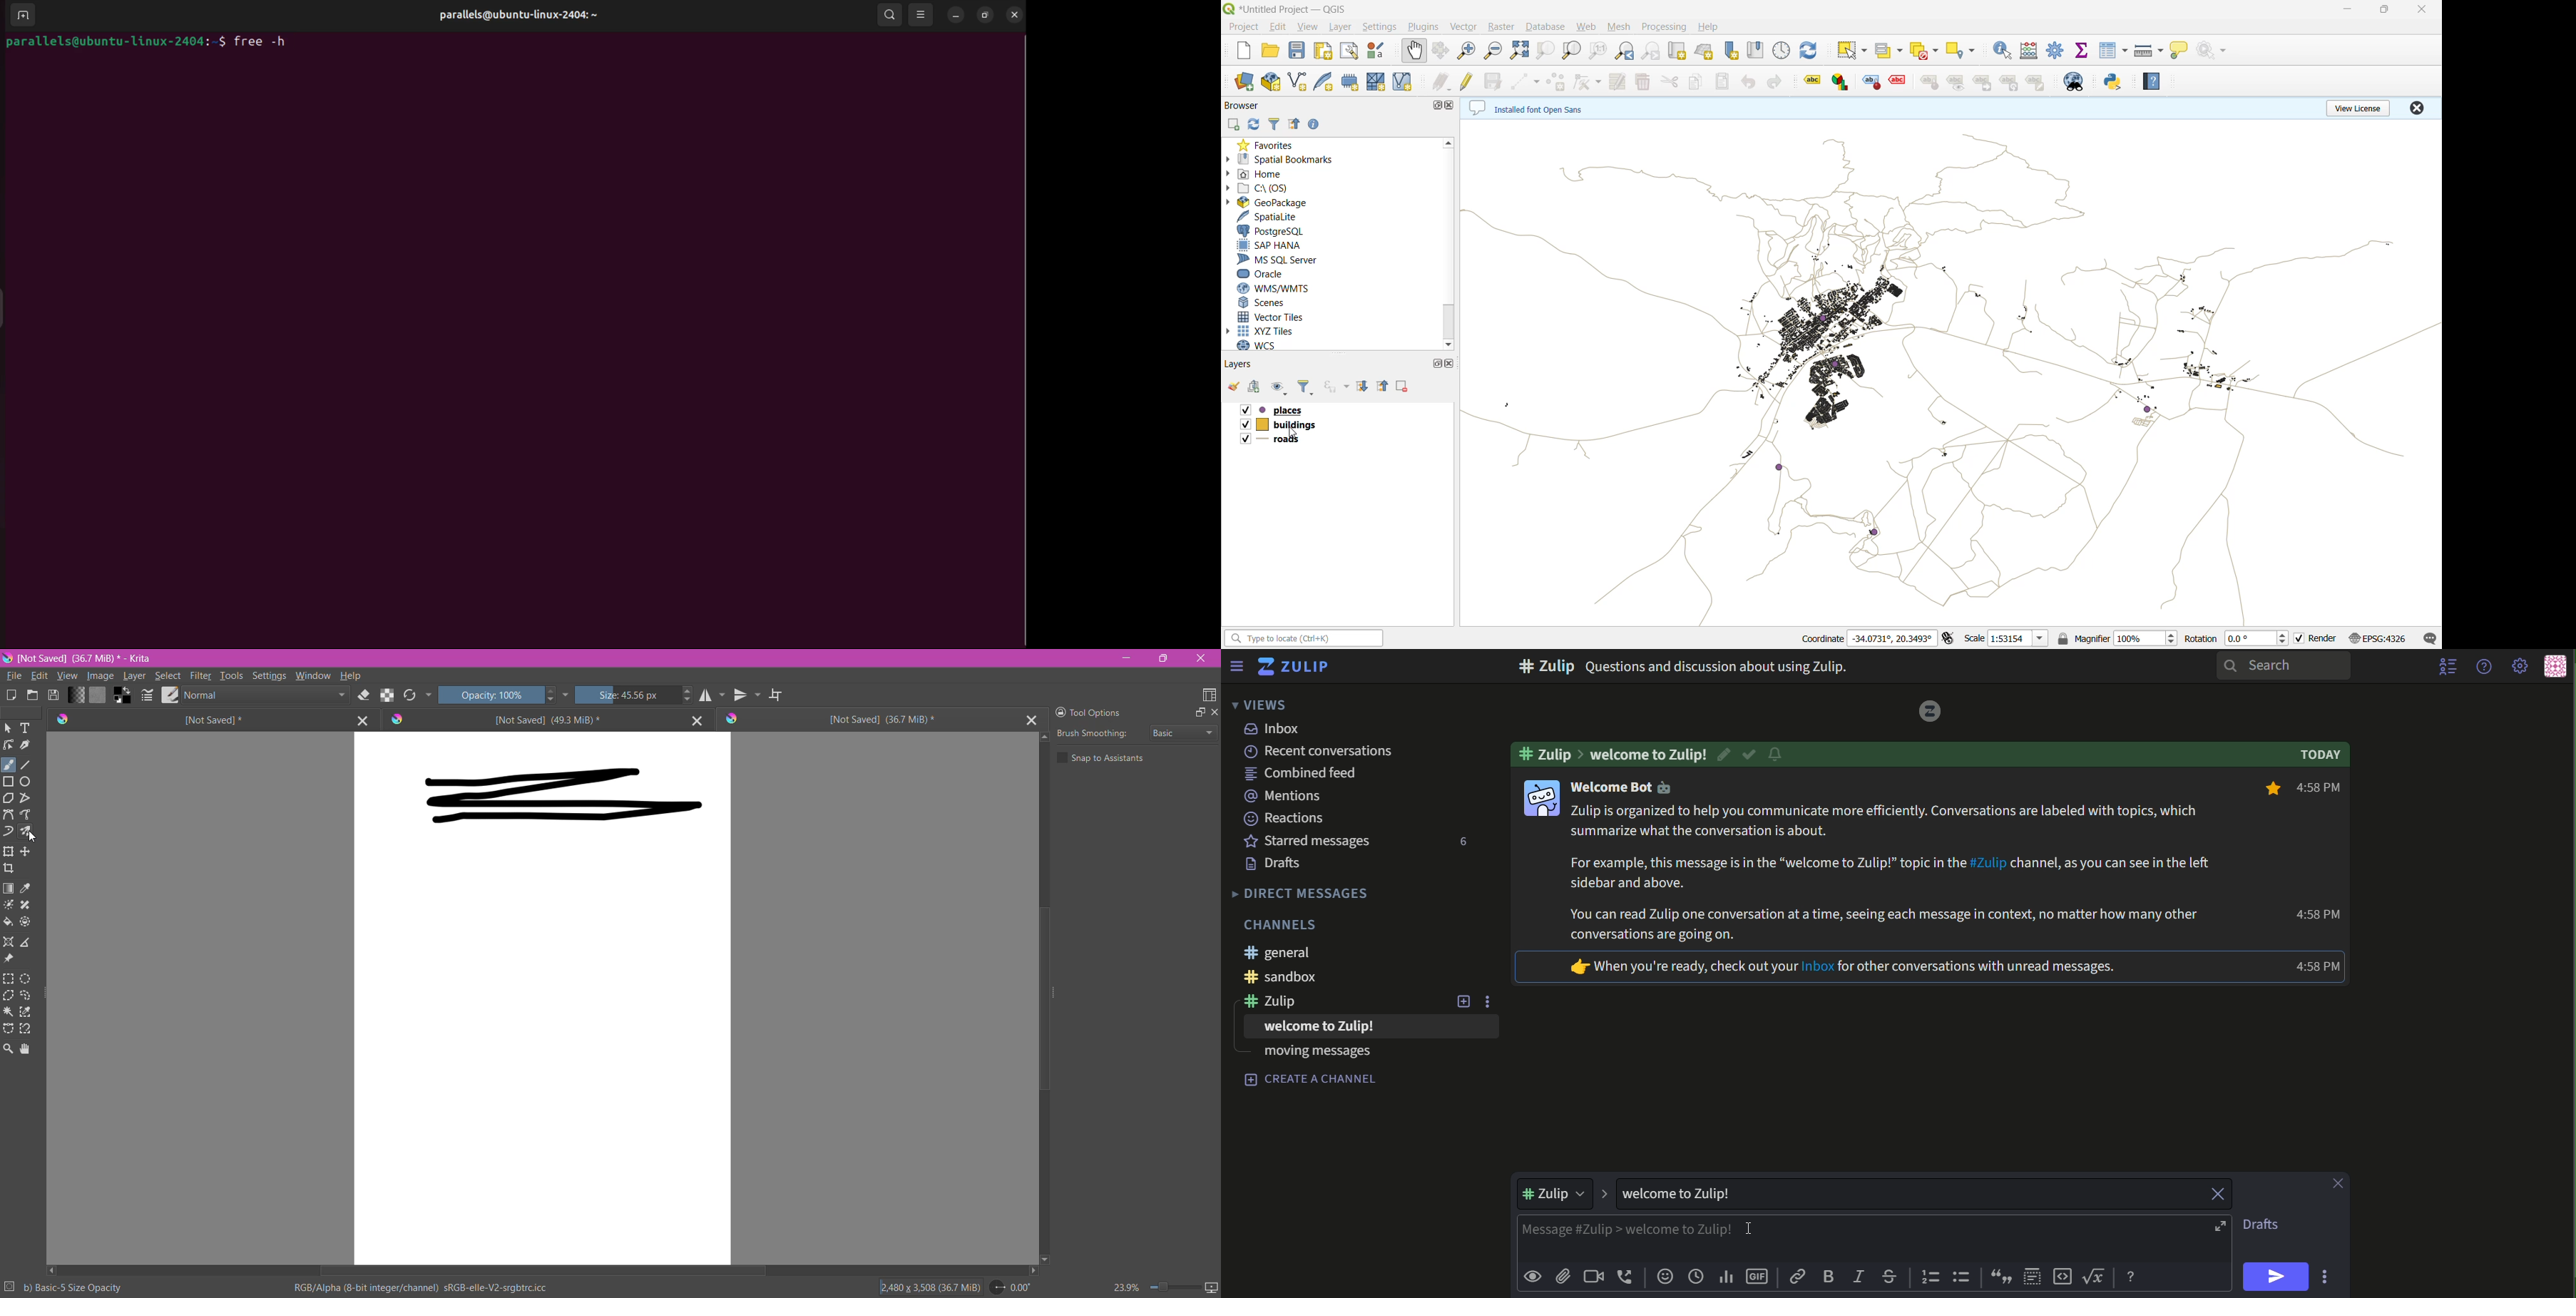  I want to click on paste, so click(1724, 83).